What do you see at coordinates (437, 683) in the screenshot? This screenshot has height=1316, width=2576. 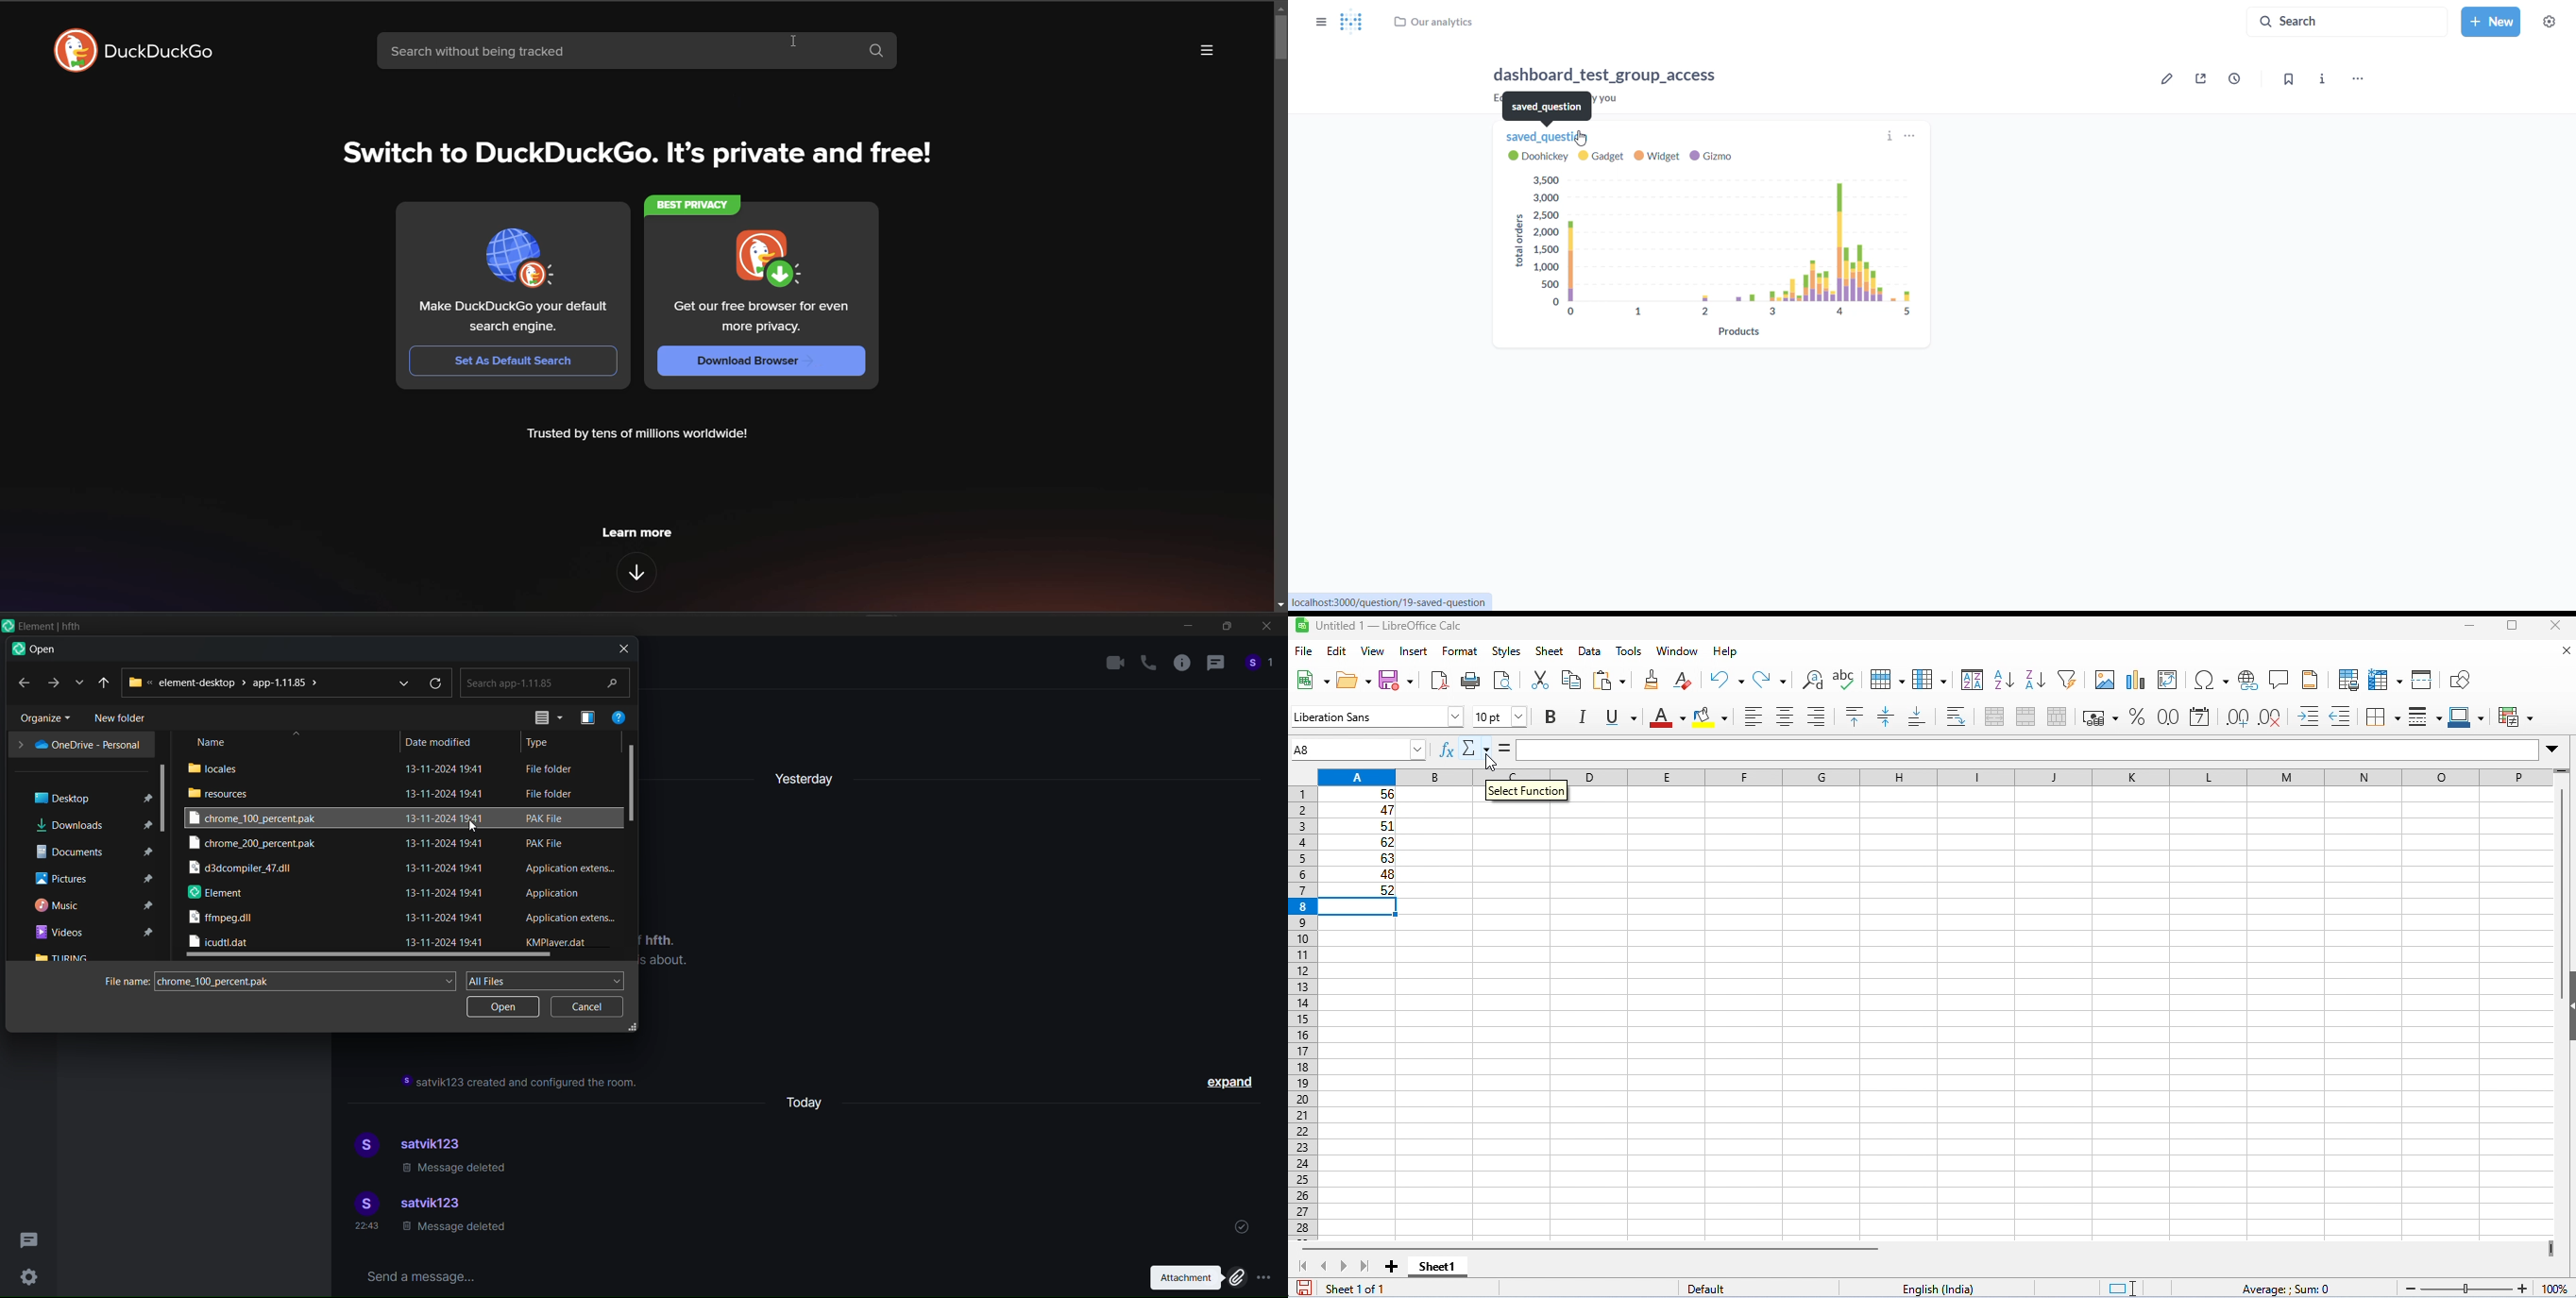 I see `refresh` at bounding box center [437, 683].